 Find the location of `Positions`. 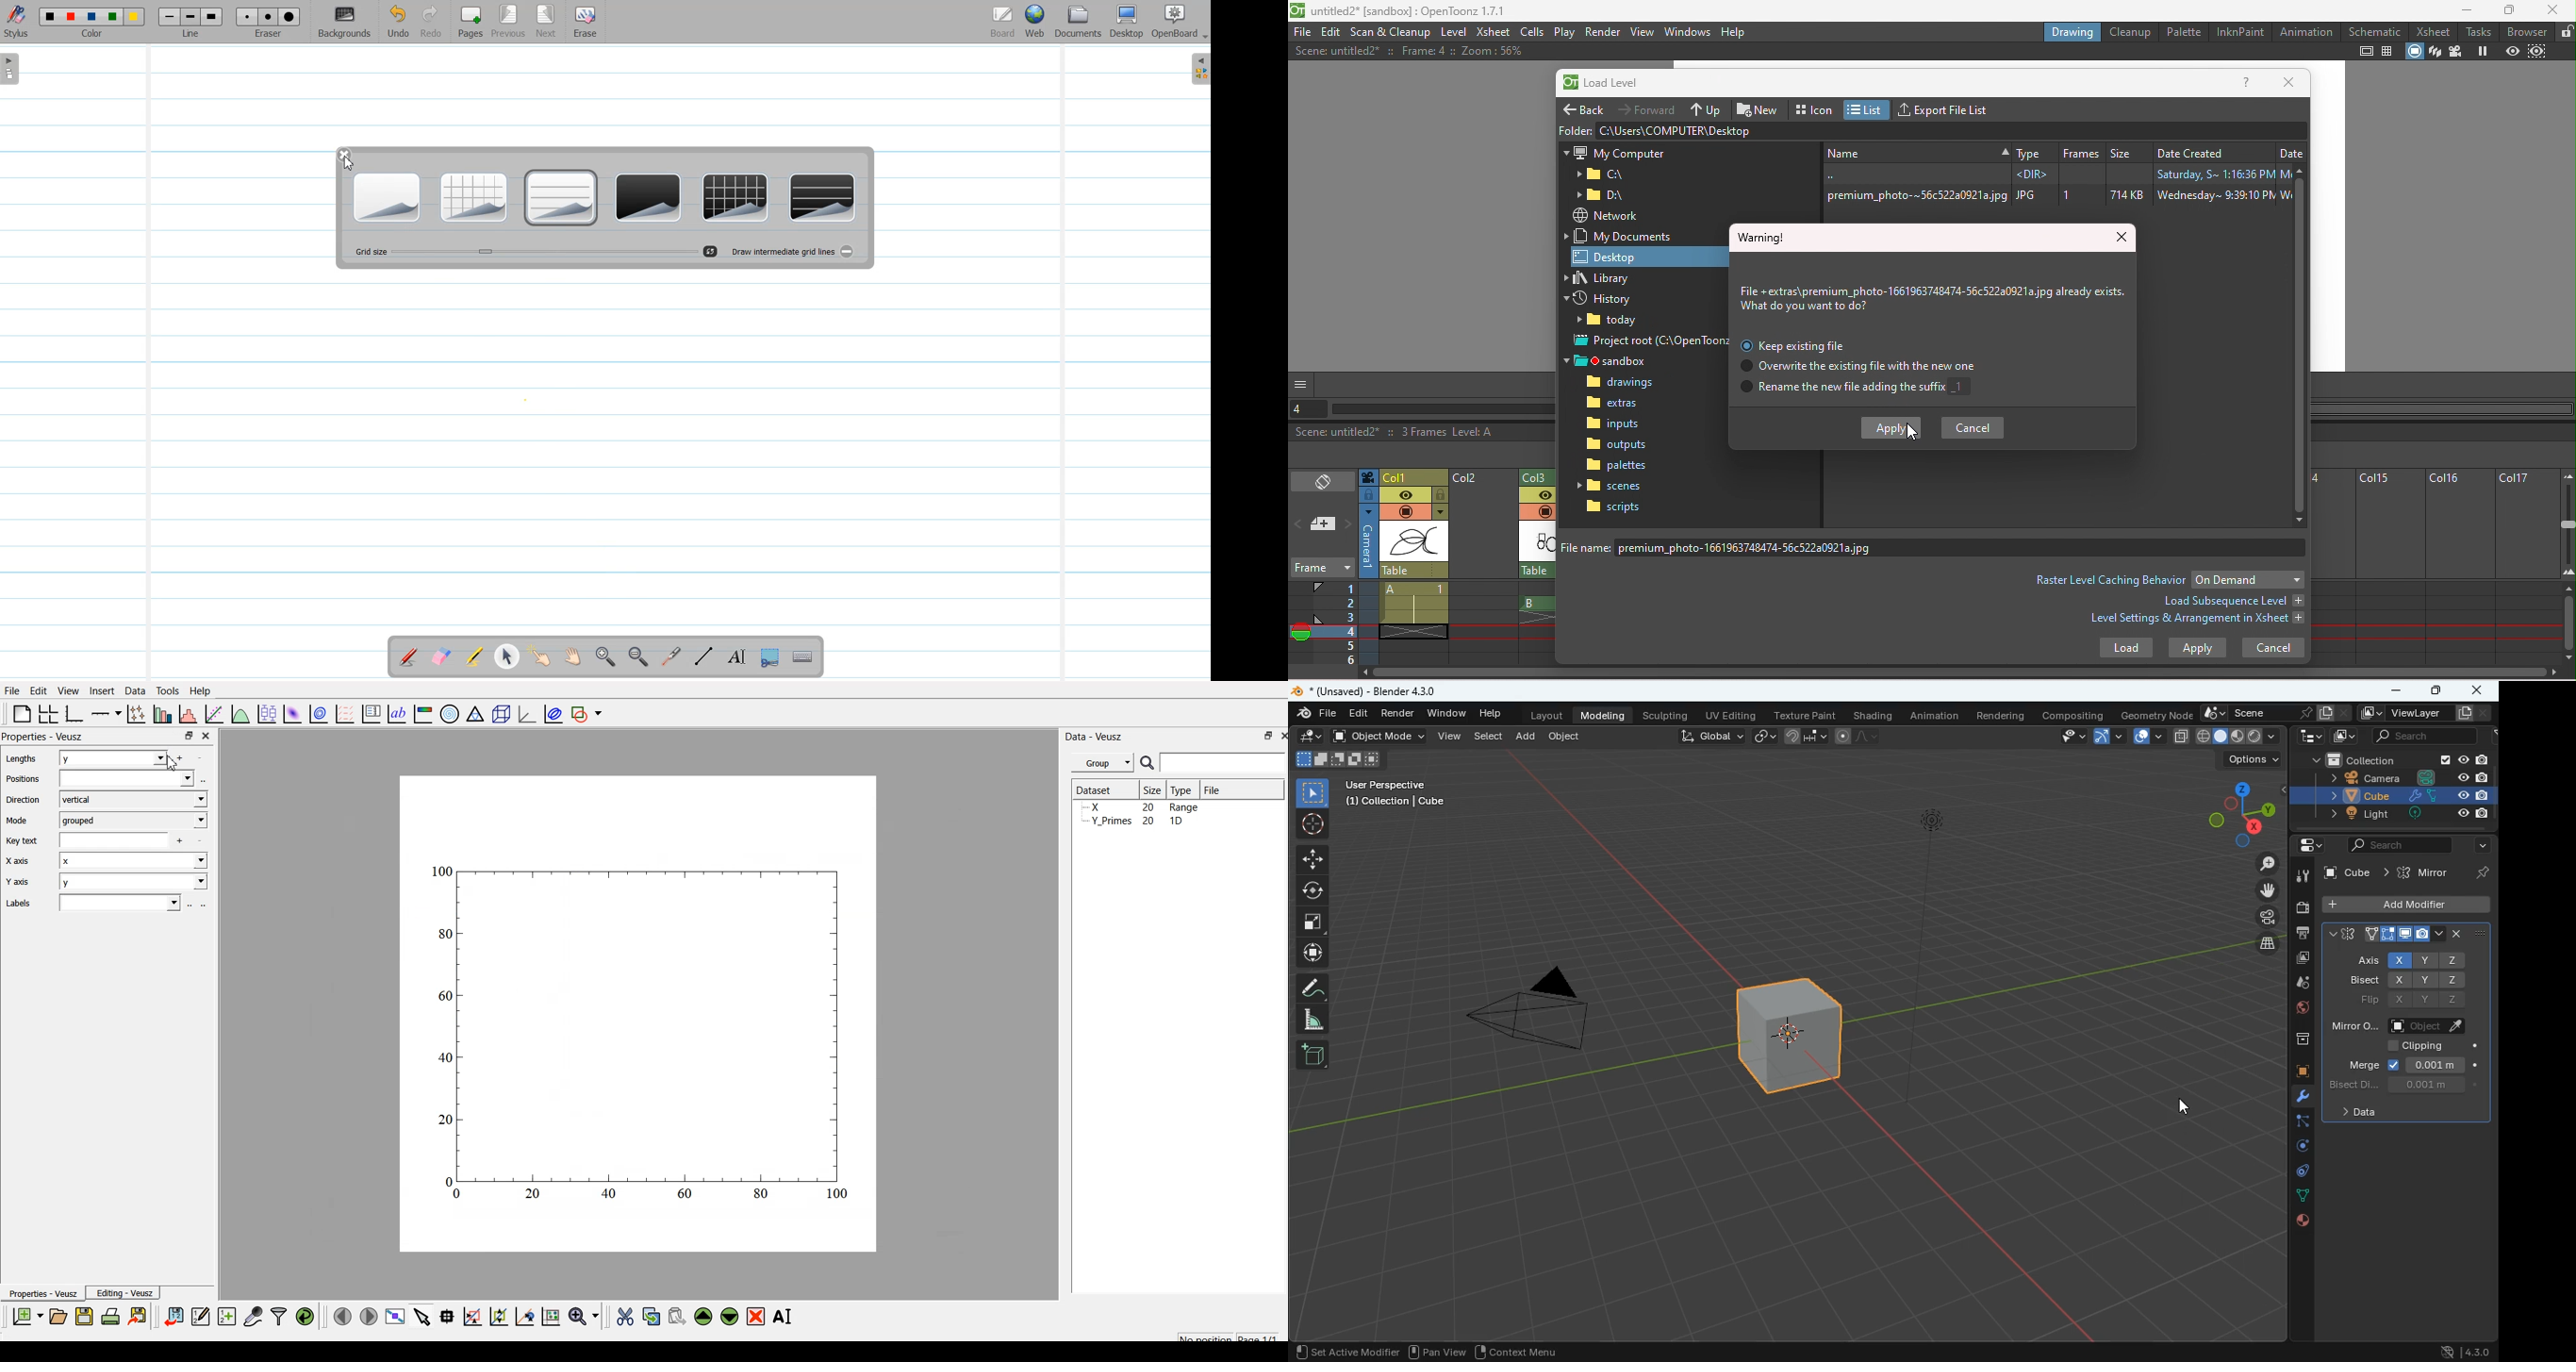

Positions is located at coordinates (108, 779).